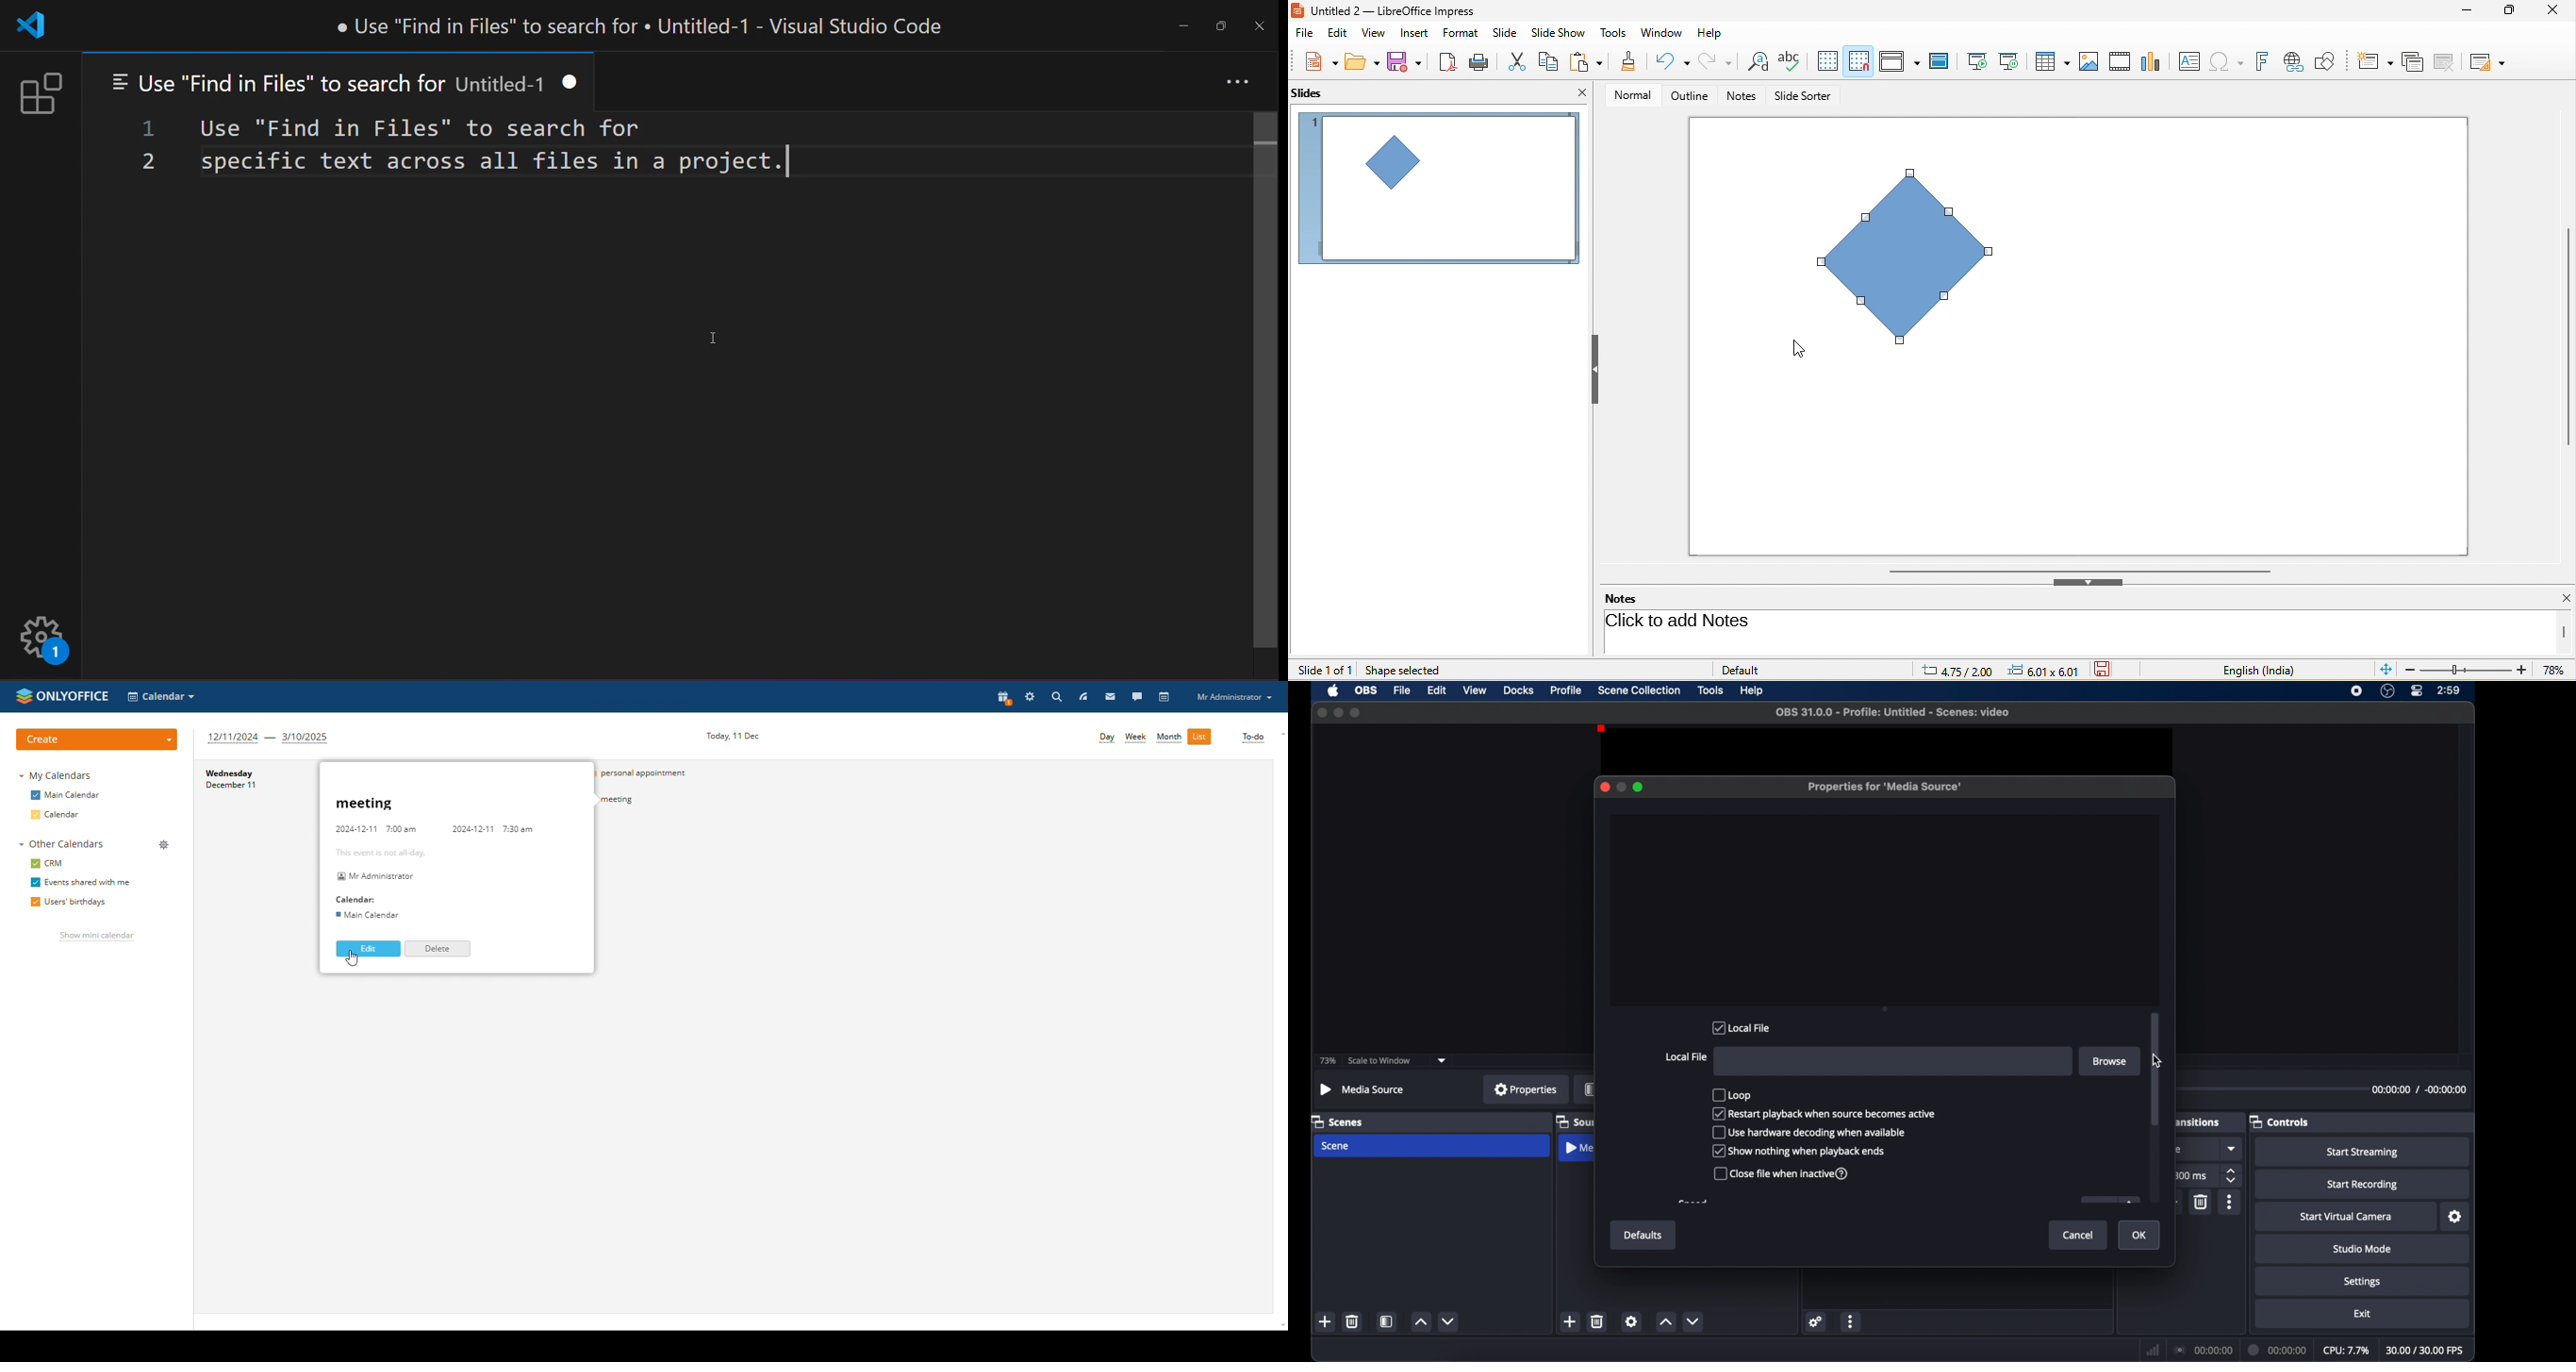 The image size is (2576, 1372). I want to click on untitled 2-libre office impress, so click(1404, 9).